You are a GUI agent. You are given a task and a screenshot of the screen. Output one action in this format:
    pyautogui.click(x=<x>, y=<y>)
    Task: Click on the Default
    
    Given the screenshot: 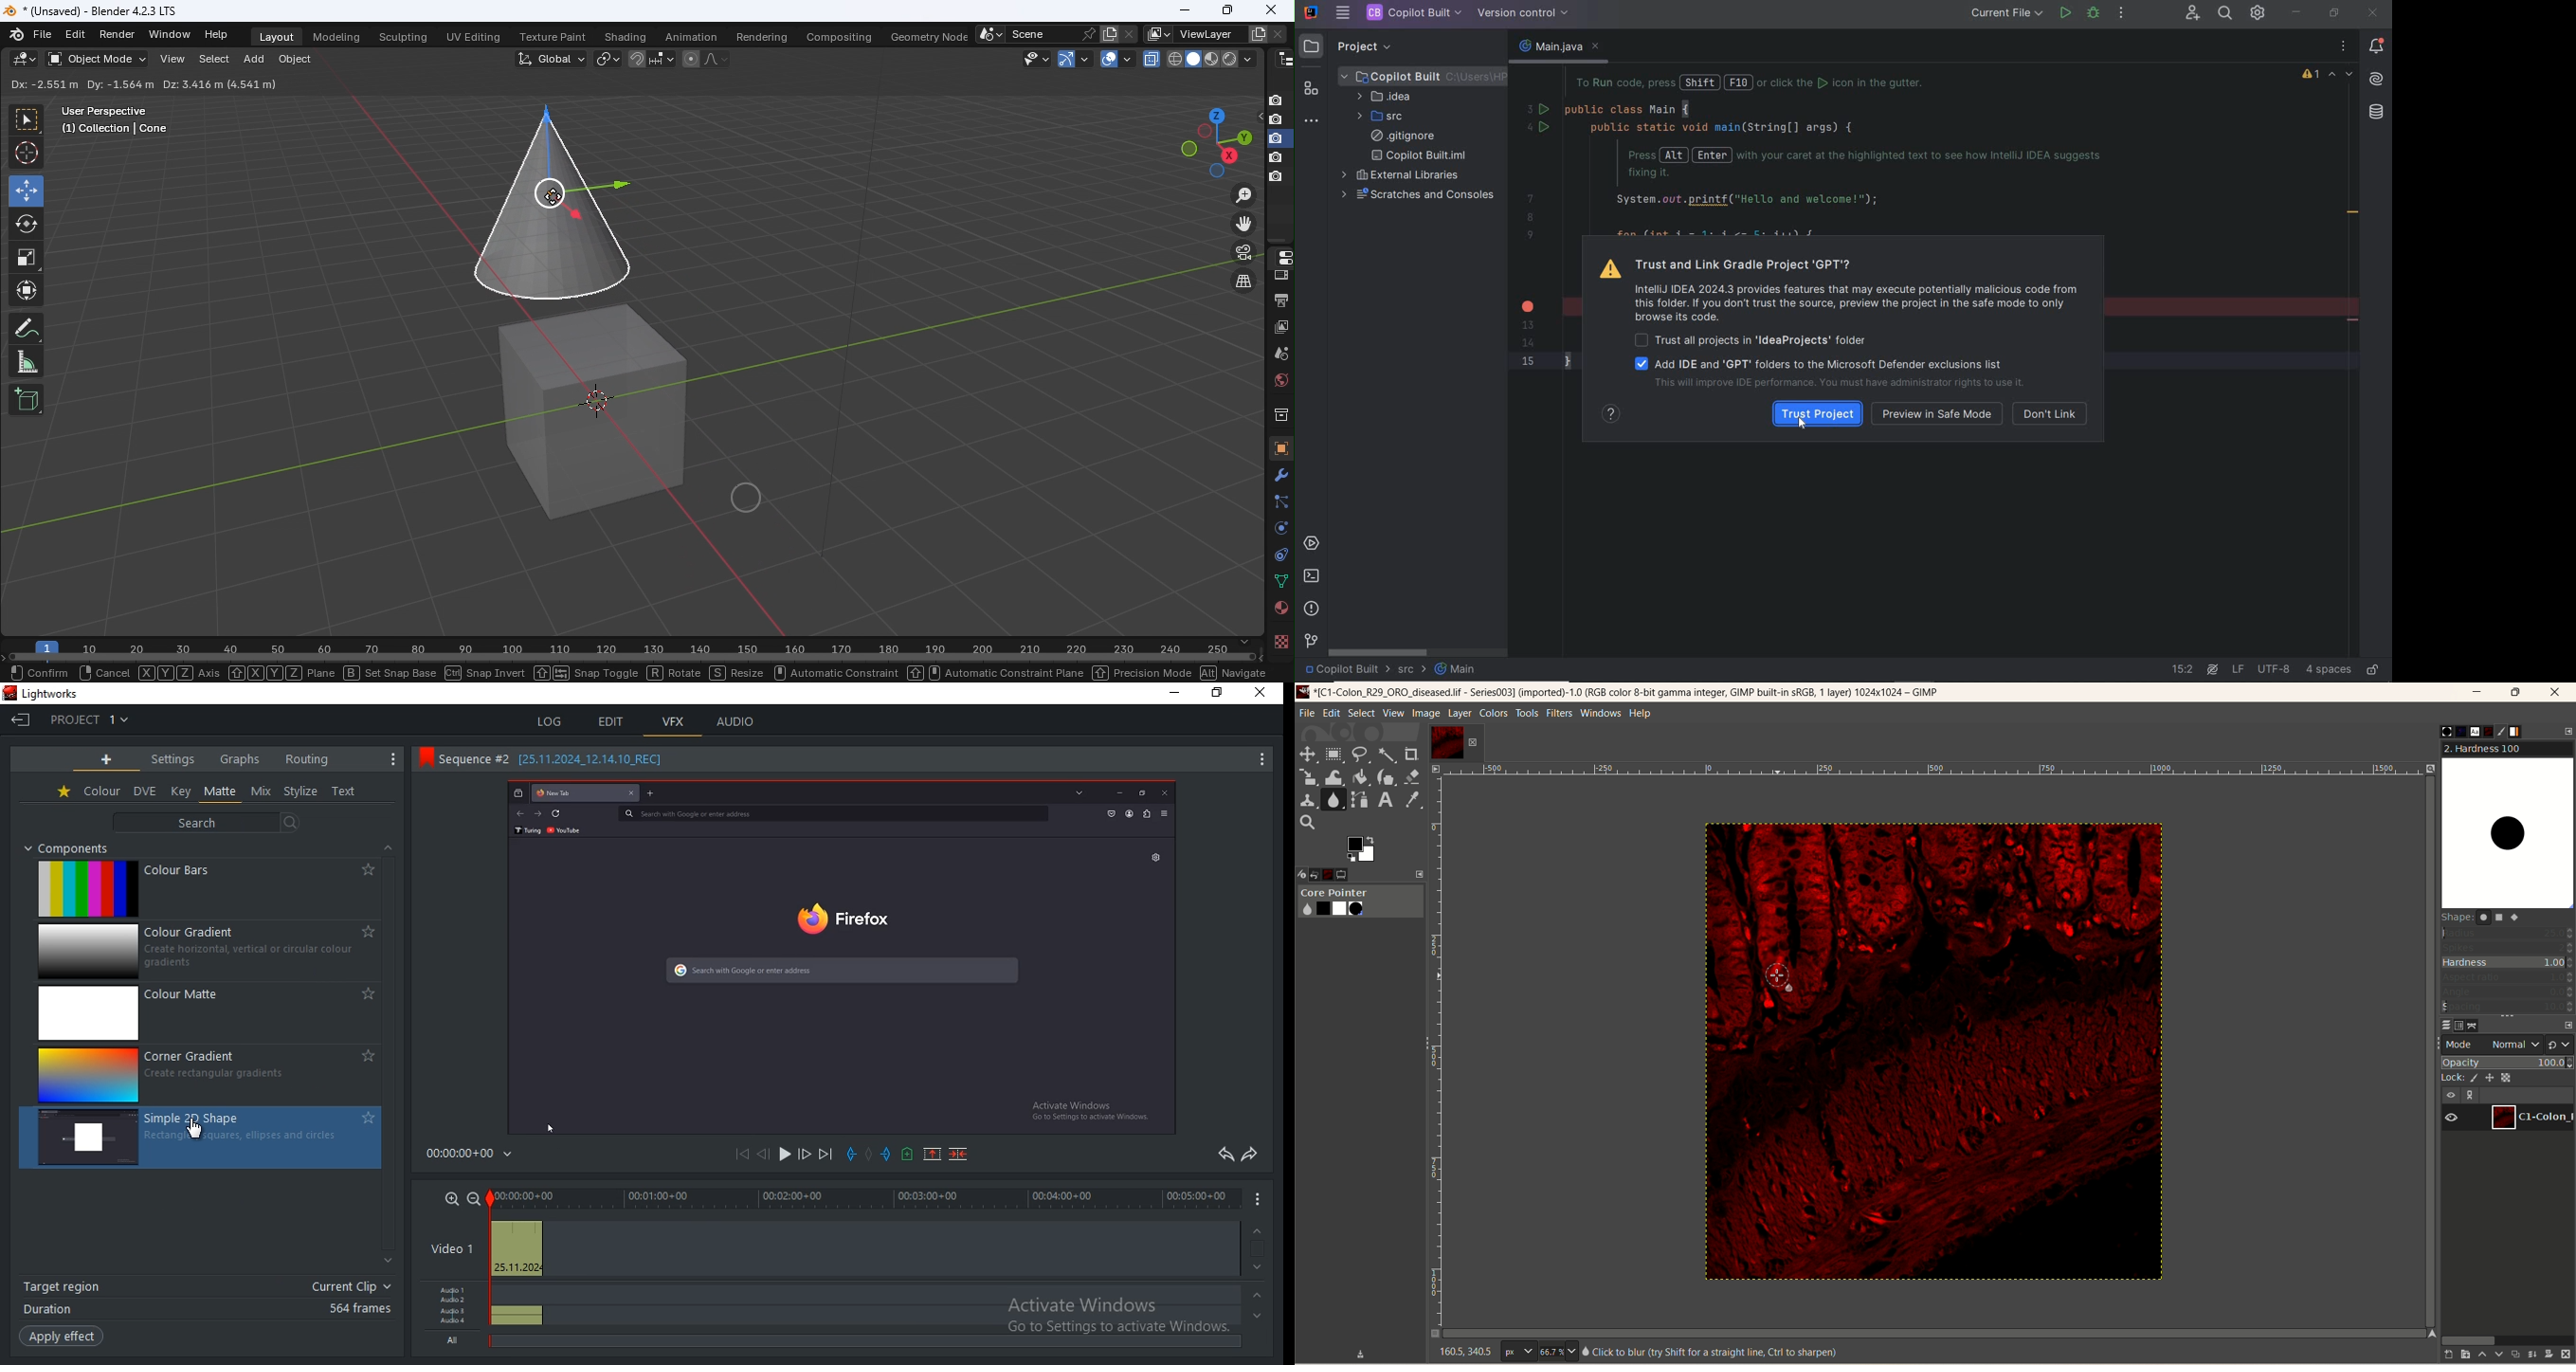 What is the action you would take?
    pyautogui.click(x=119, y=83)
    